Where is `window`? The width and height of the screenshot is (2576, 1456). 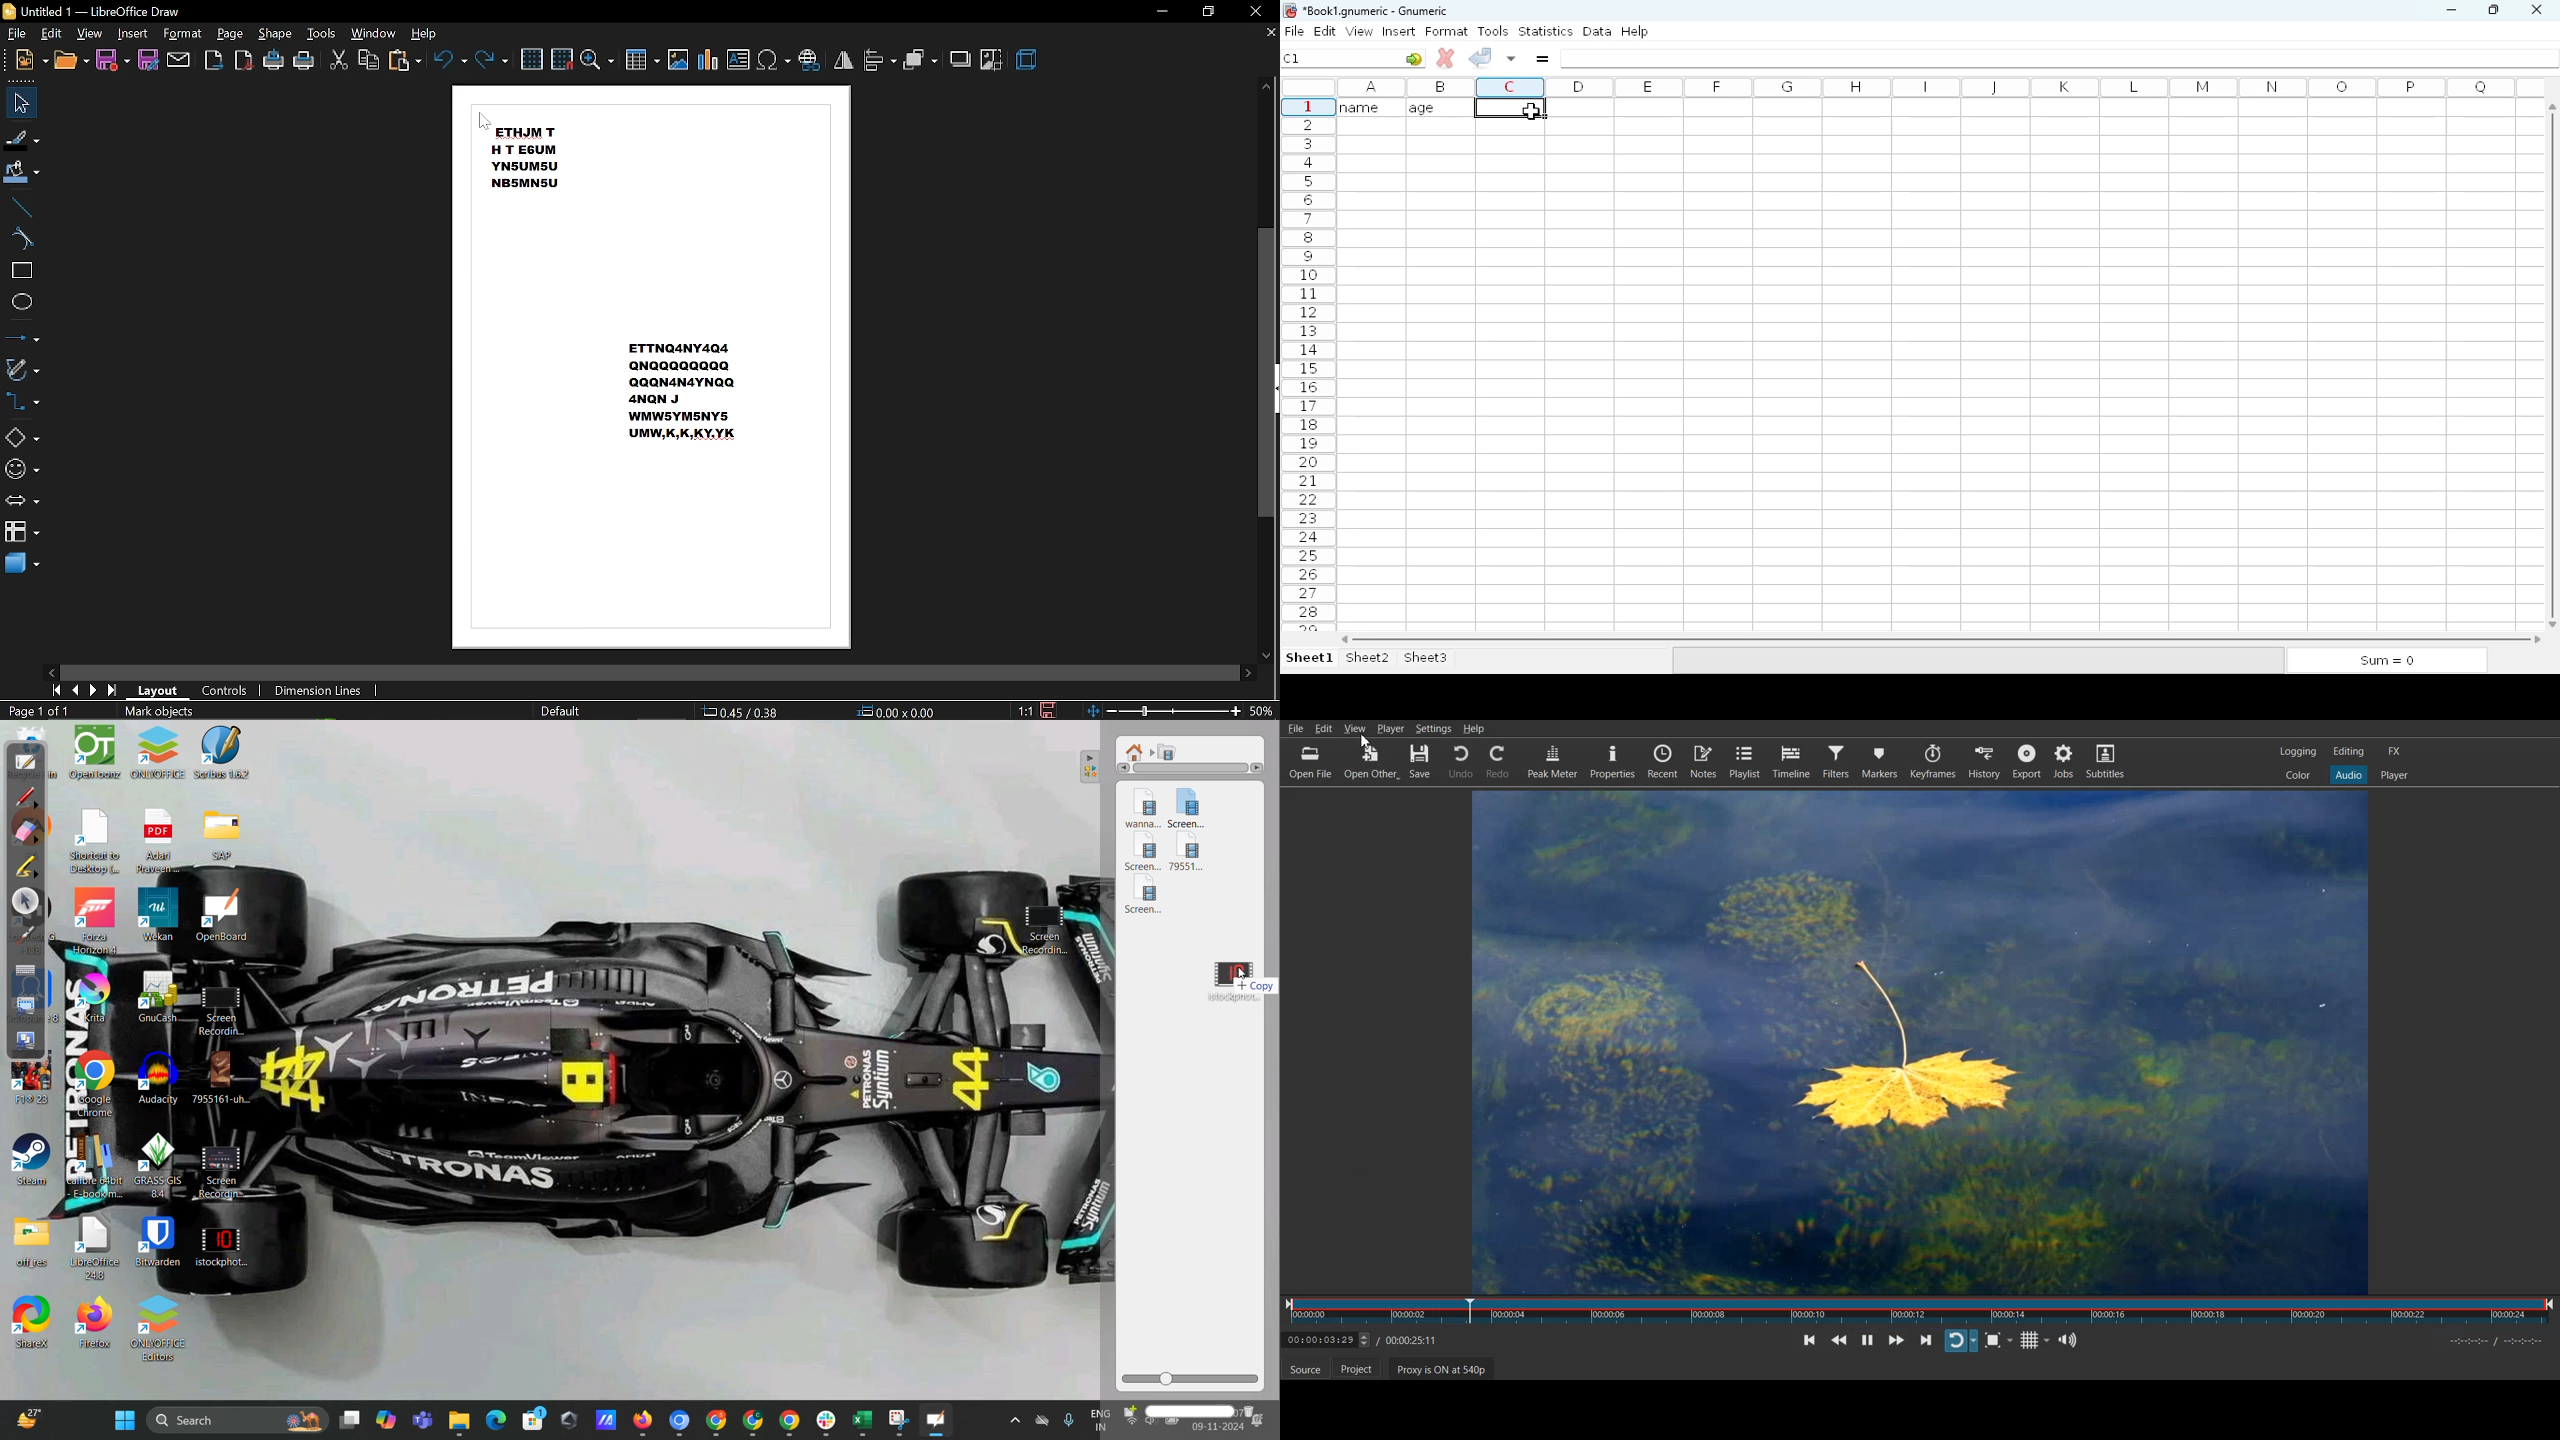
window is located at coordinates (374, 34).